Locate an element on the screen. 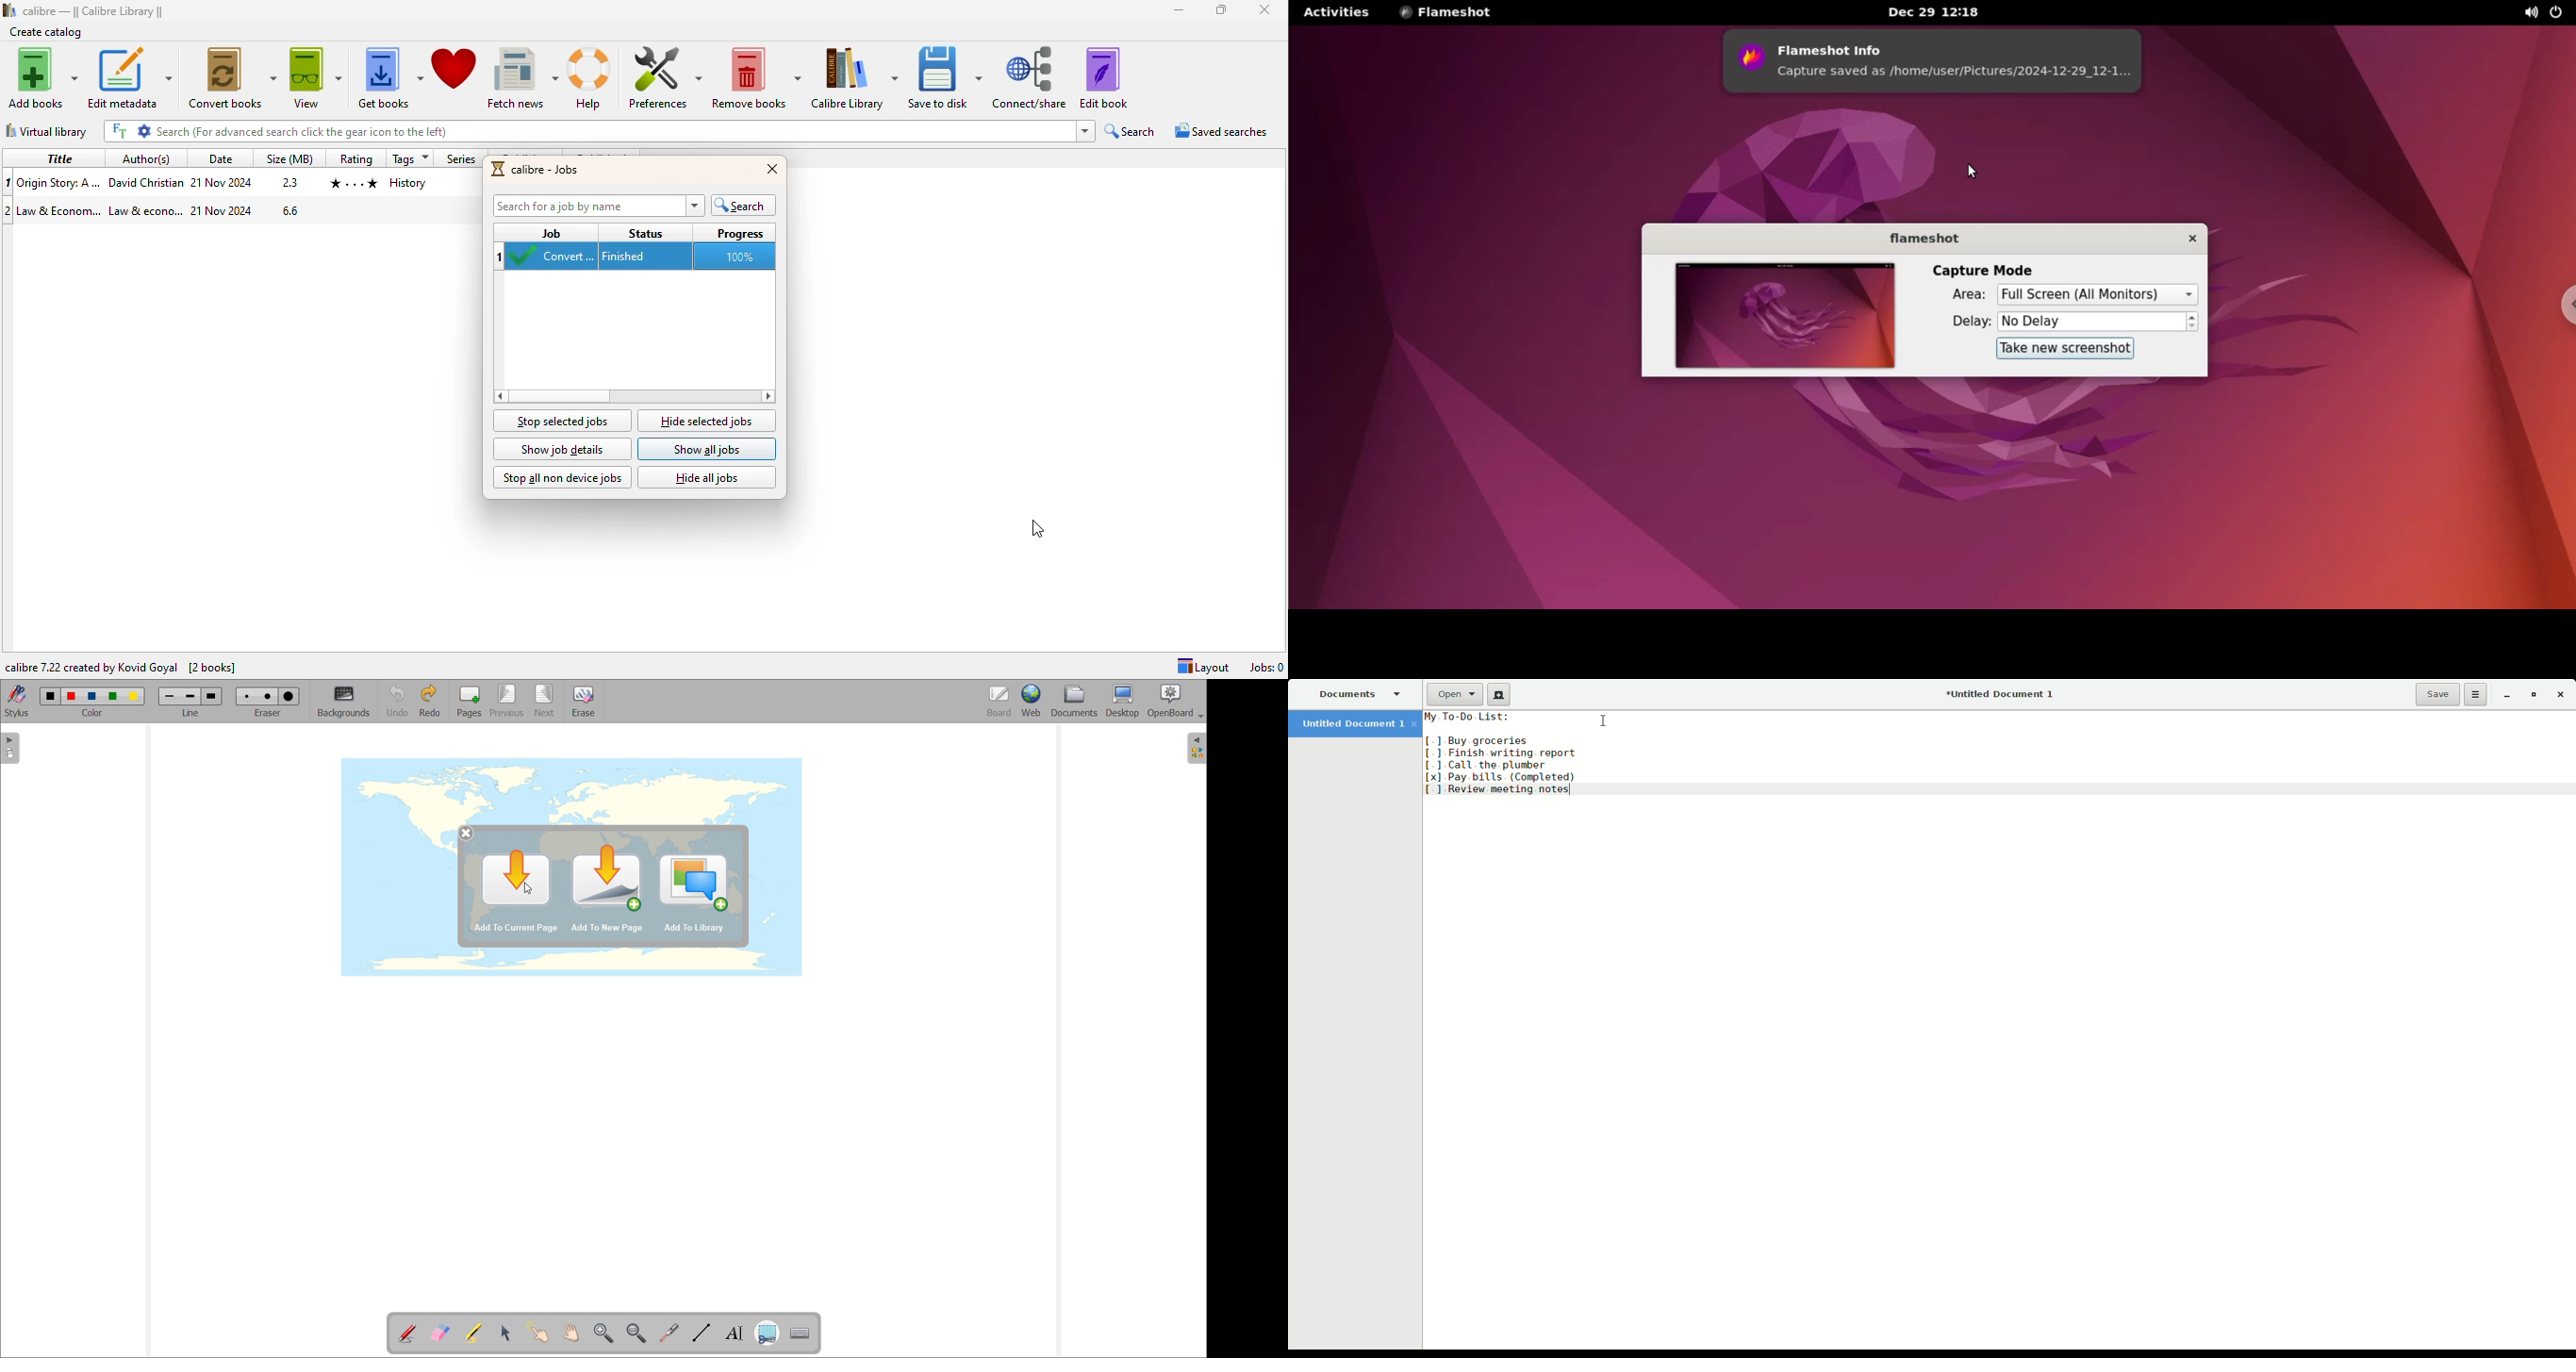 The image size is (2576, 1372). author is located at coordinates (145, 183).